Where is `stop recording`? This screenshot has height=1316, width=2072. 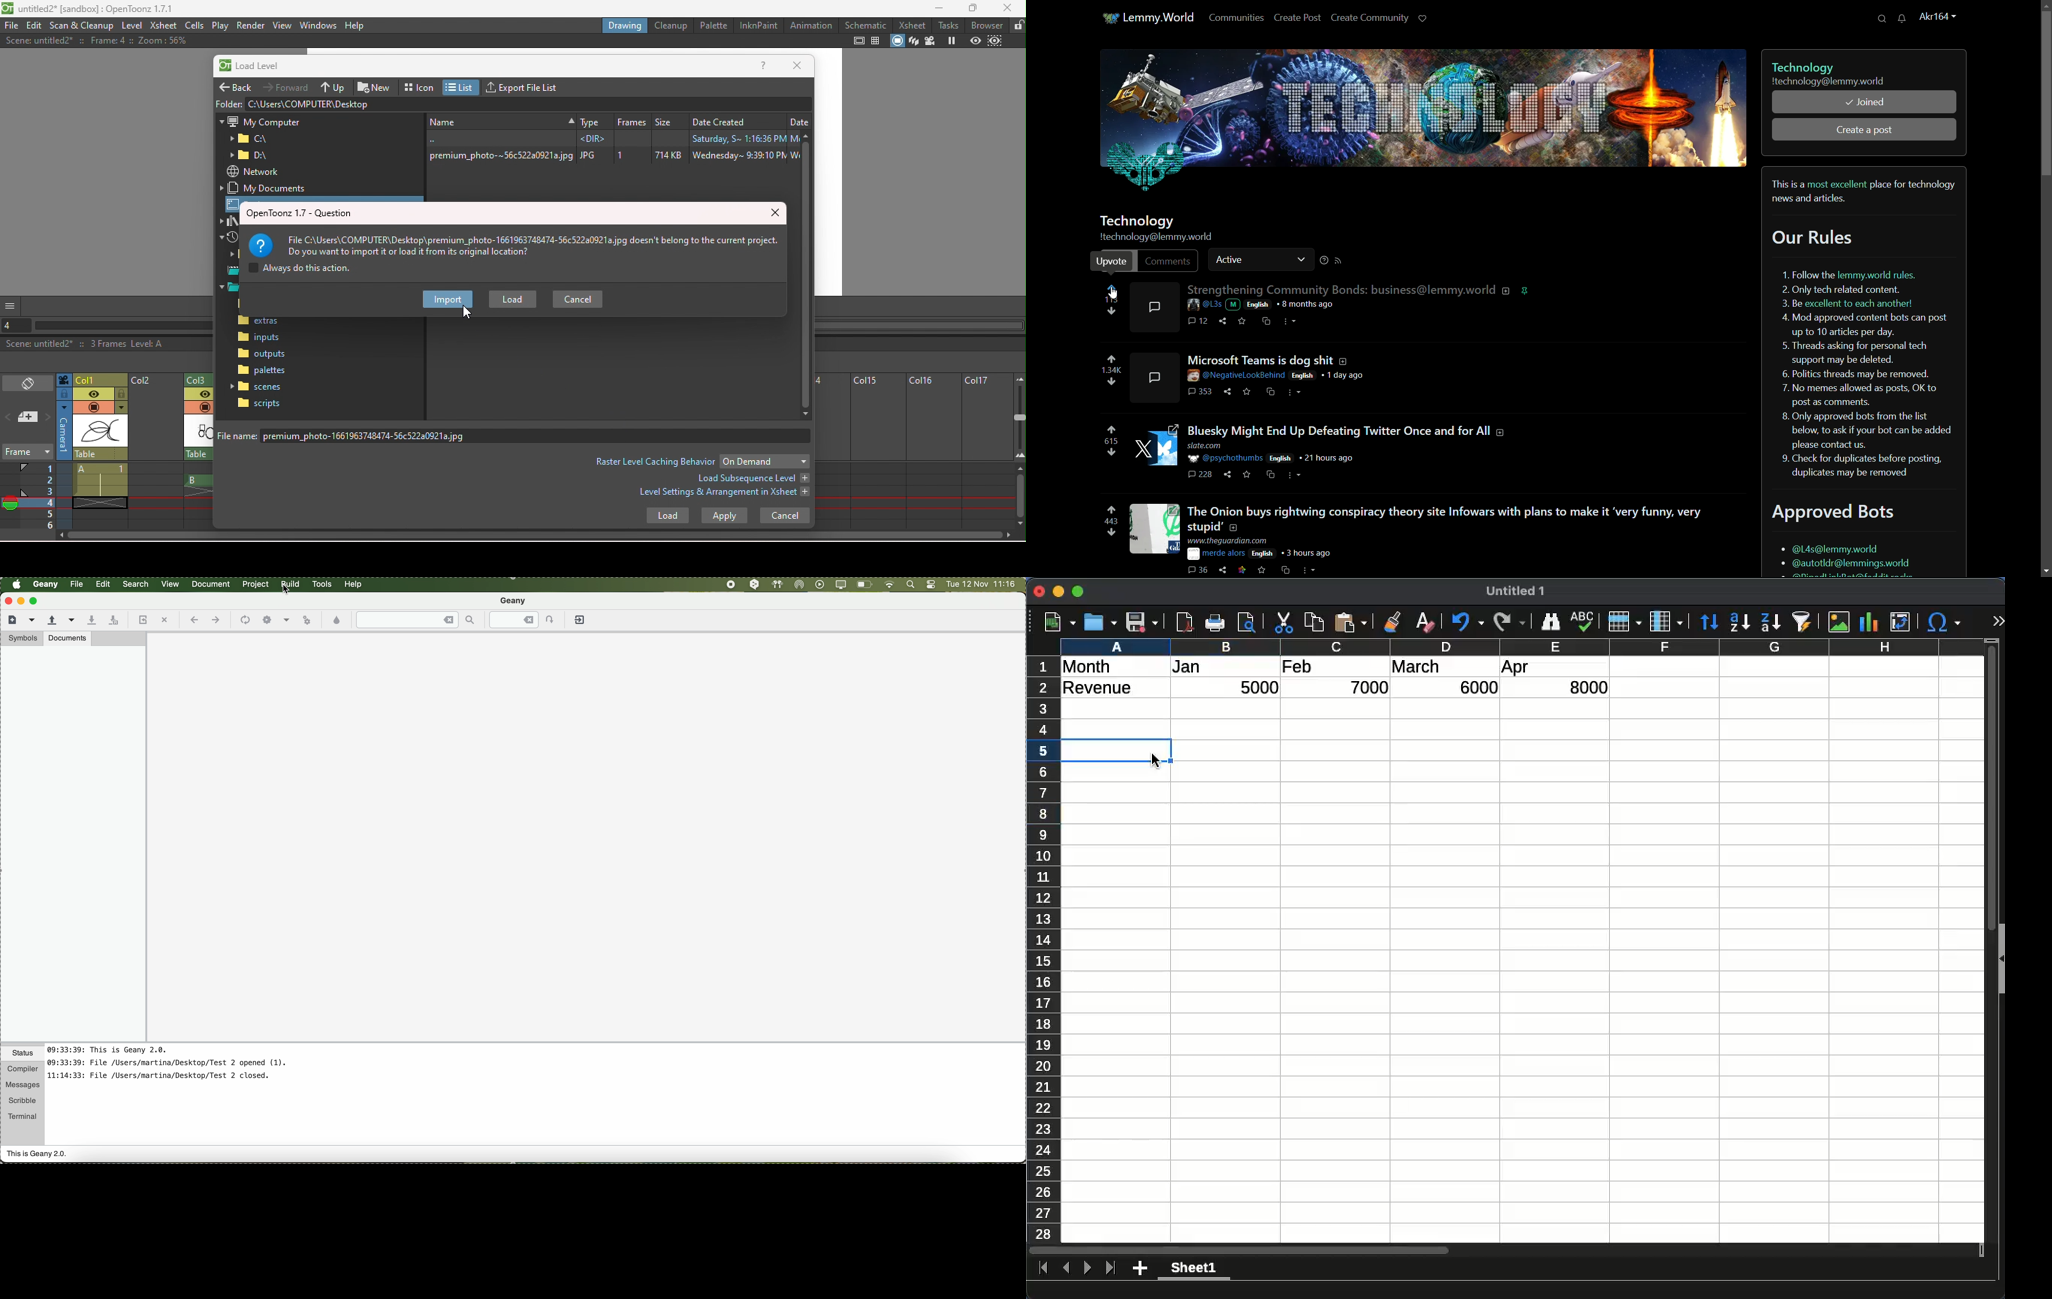
stop recording is located at coordinates (730, 584).